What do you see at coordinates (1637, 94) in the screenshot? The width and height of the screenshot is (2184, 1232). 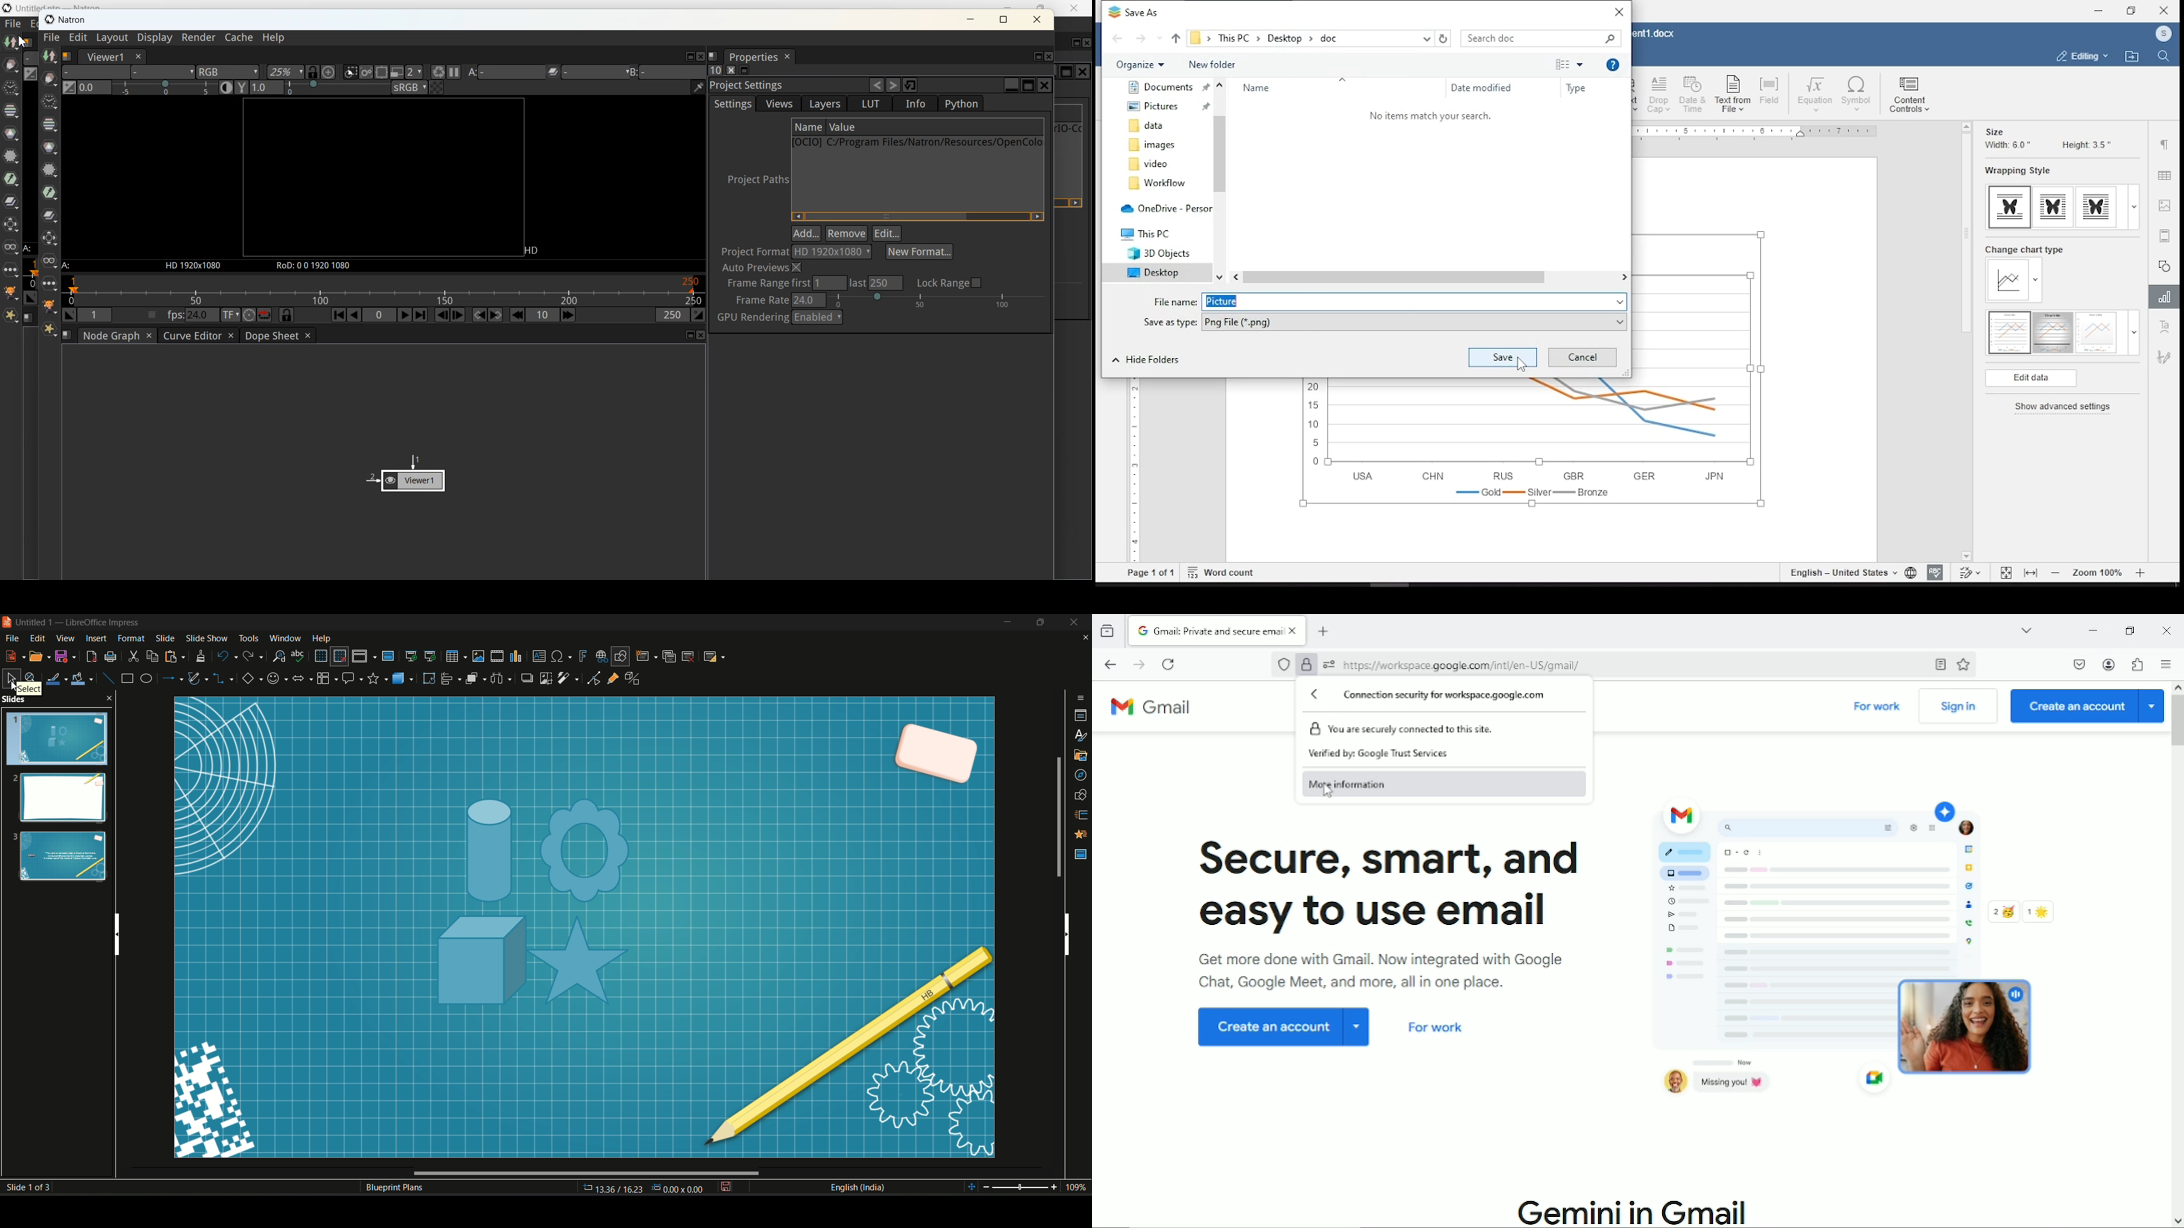 I see `text art` at bounding box center [1637, 94].